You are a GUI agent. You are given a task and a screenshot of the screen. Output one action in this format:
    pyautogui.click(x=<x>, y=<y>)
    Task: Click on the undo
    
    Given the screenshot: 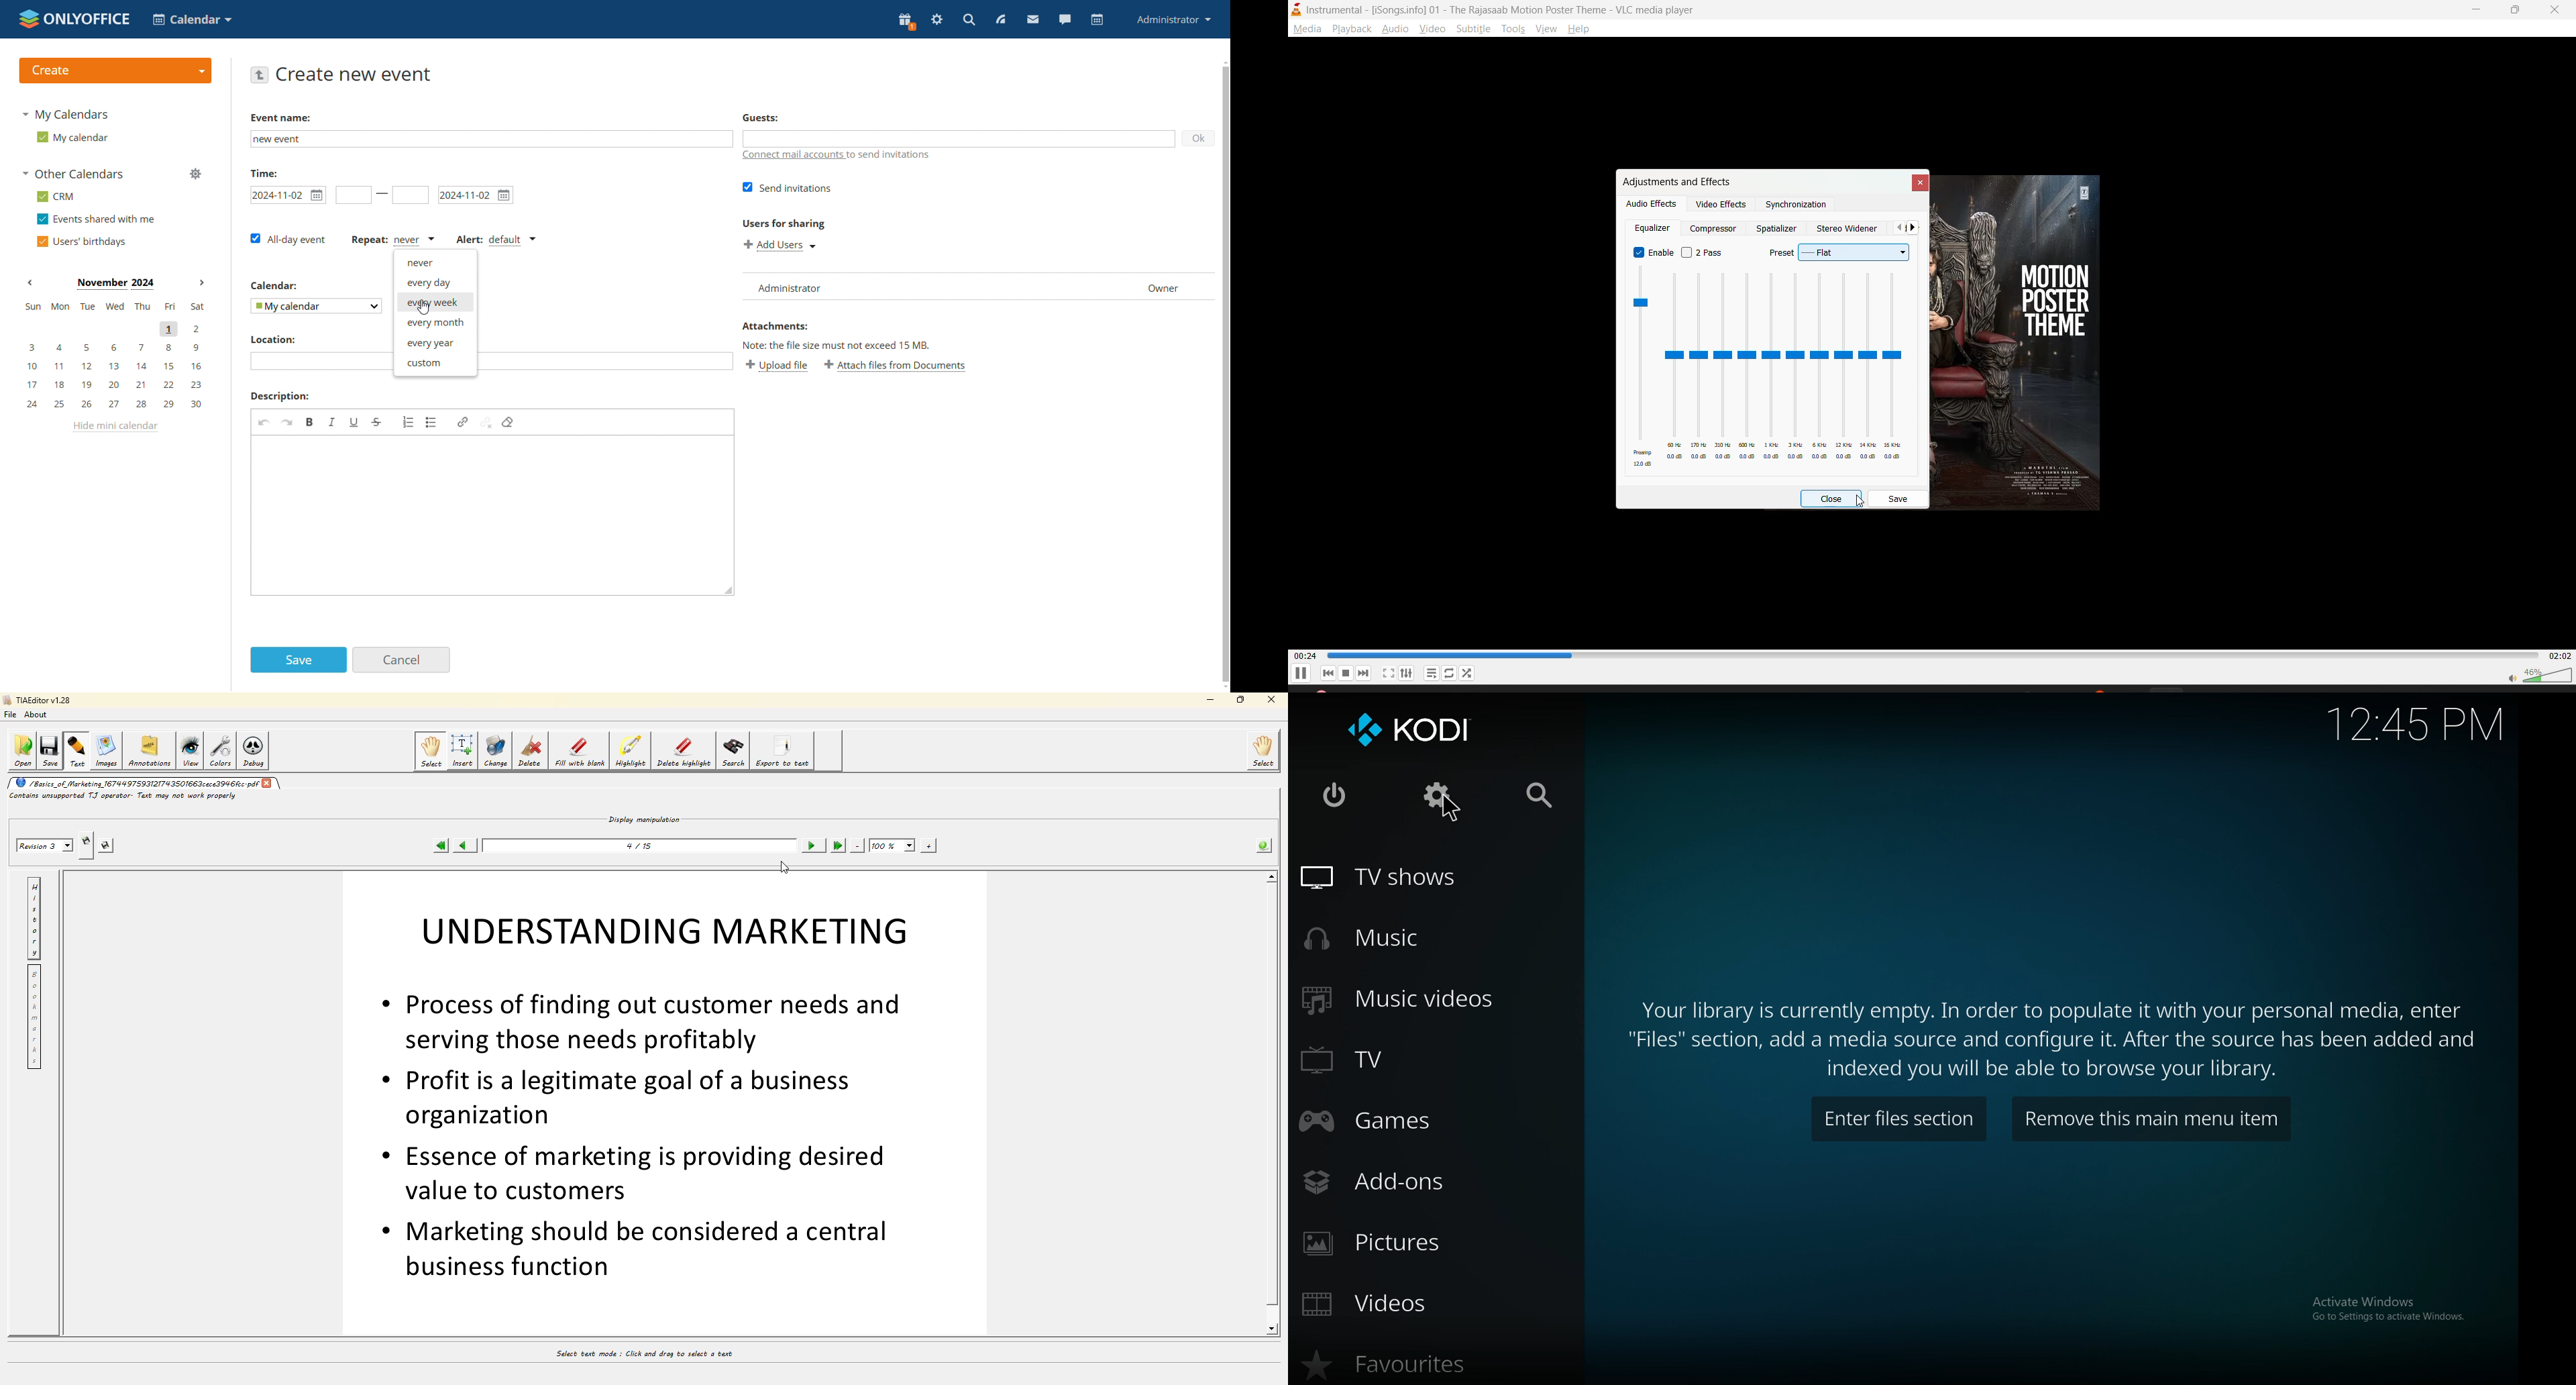 What is the action you would take?
    pyautogui.click(x=263, y=422)
    